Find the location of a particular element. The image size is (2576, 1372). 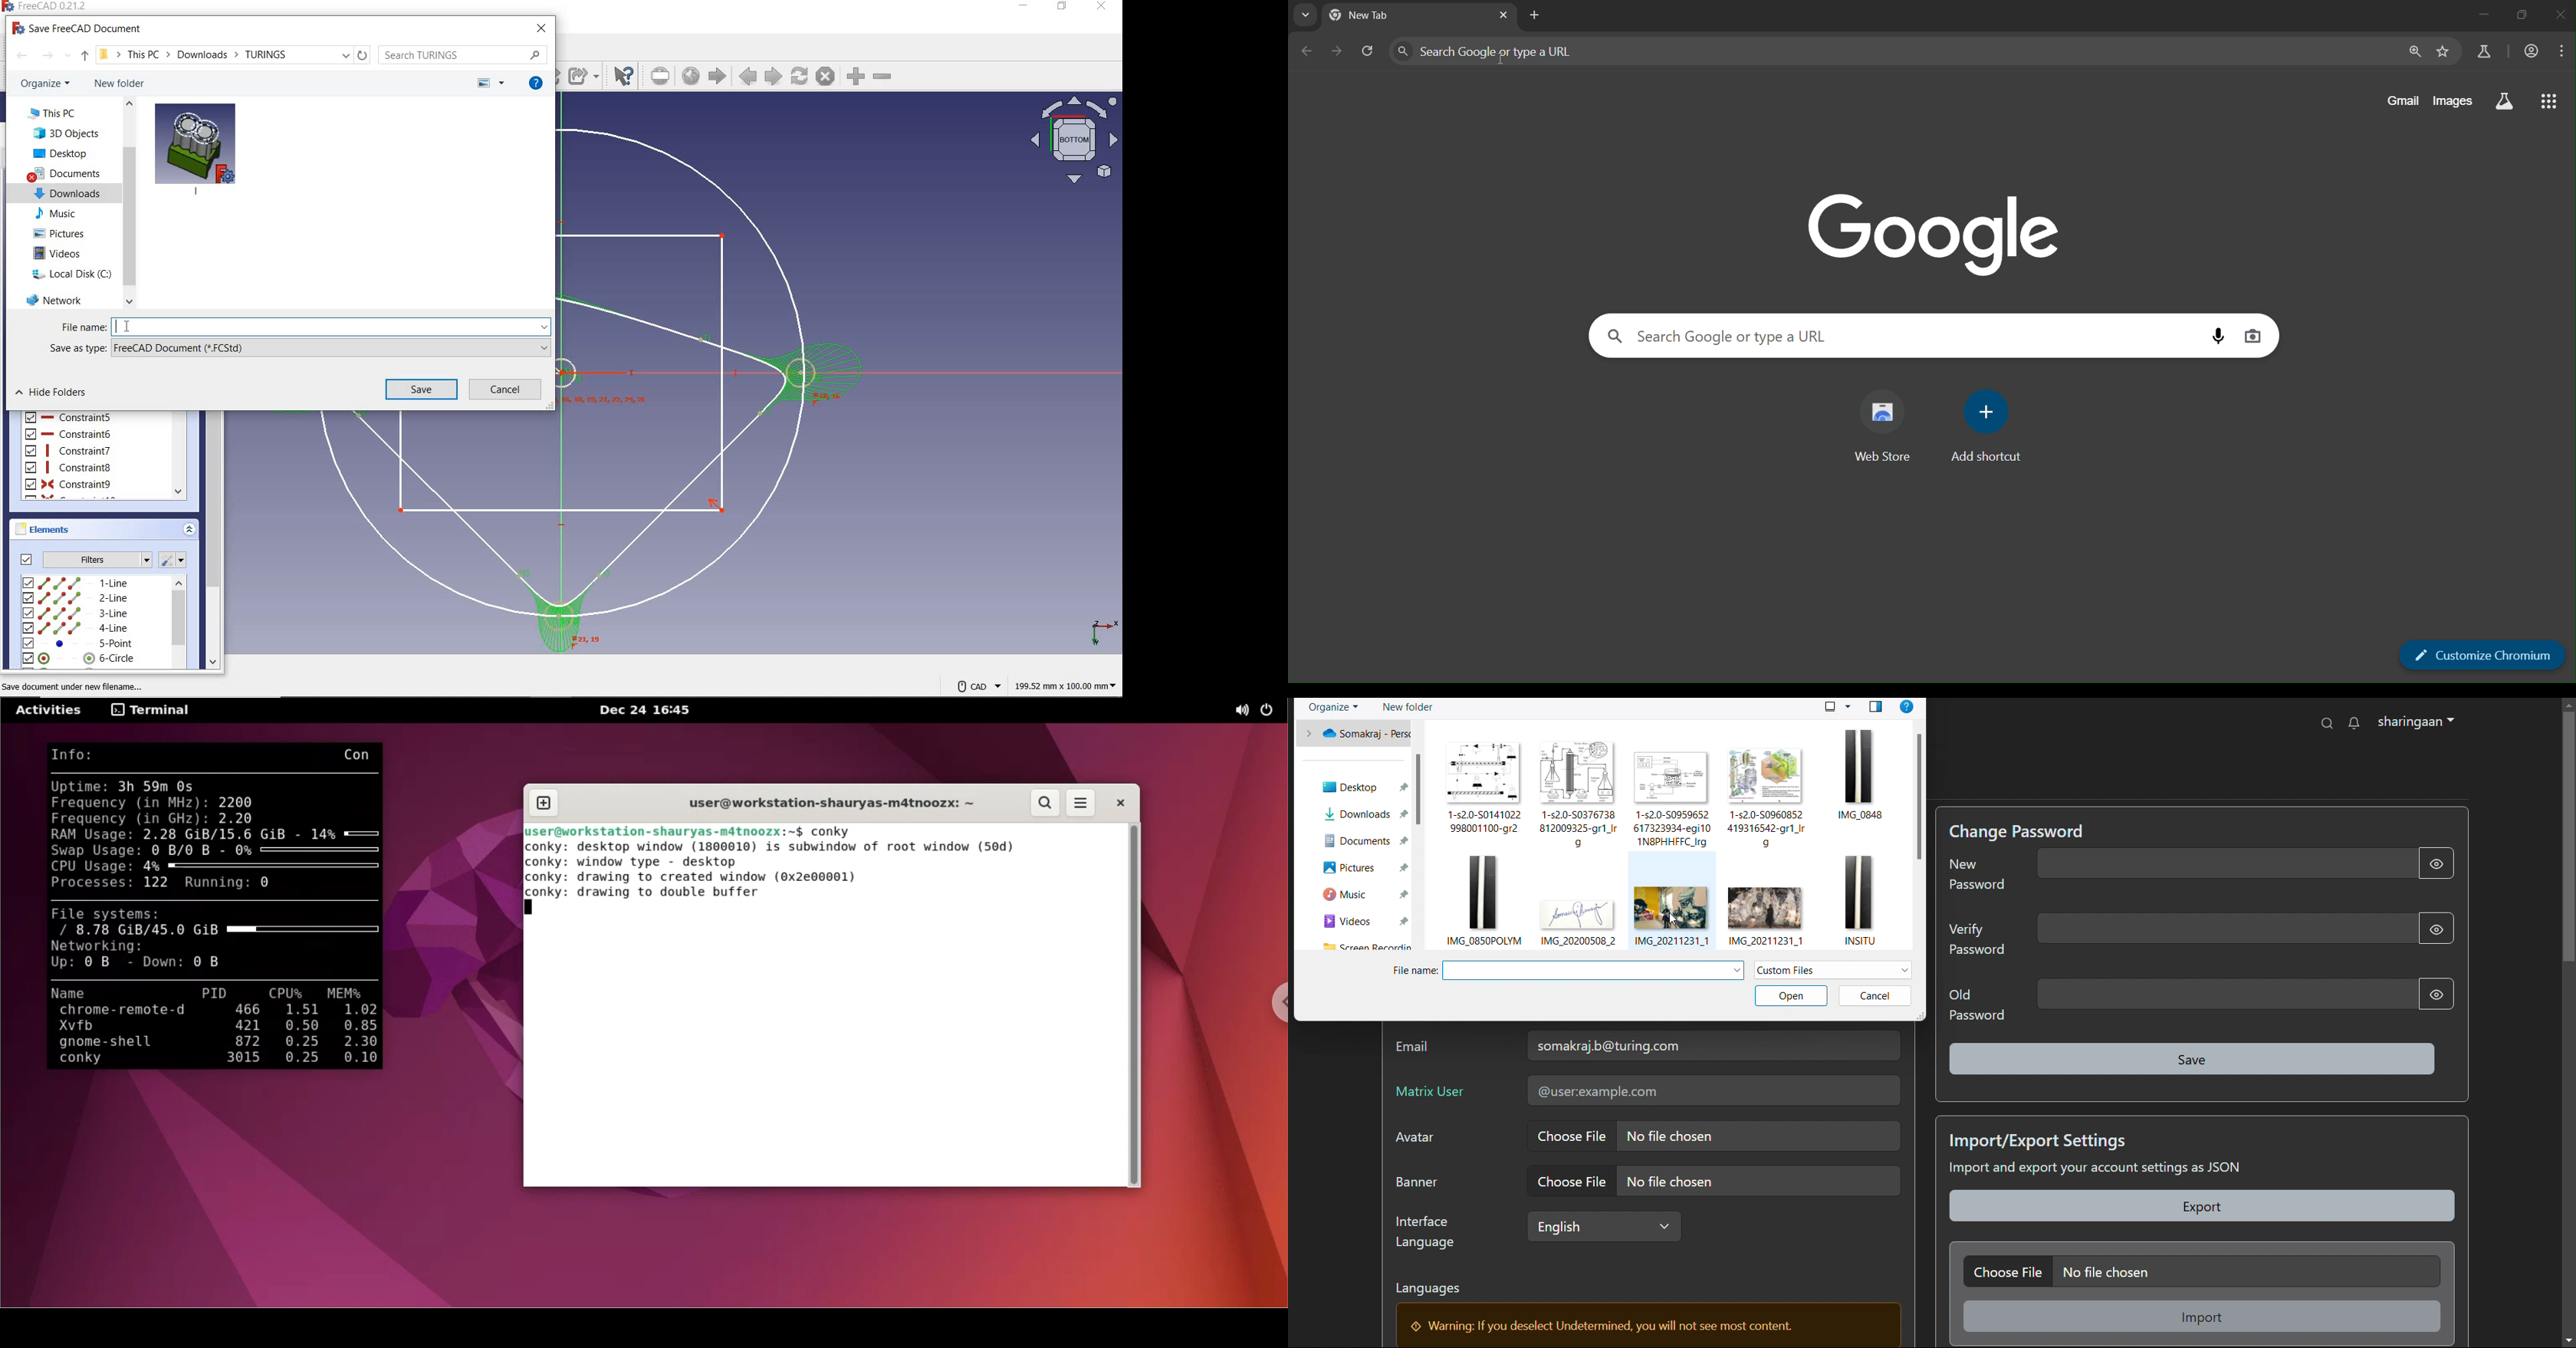

2-line is located at coordinates (76, 598).